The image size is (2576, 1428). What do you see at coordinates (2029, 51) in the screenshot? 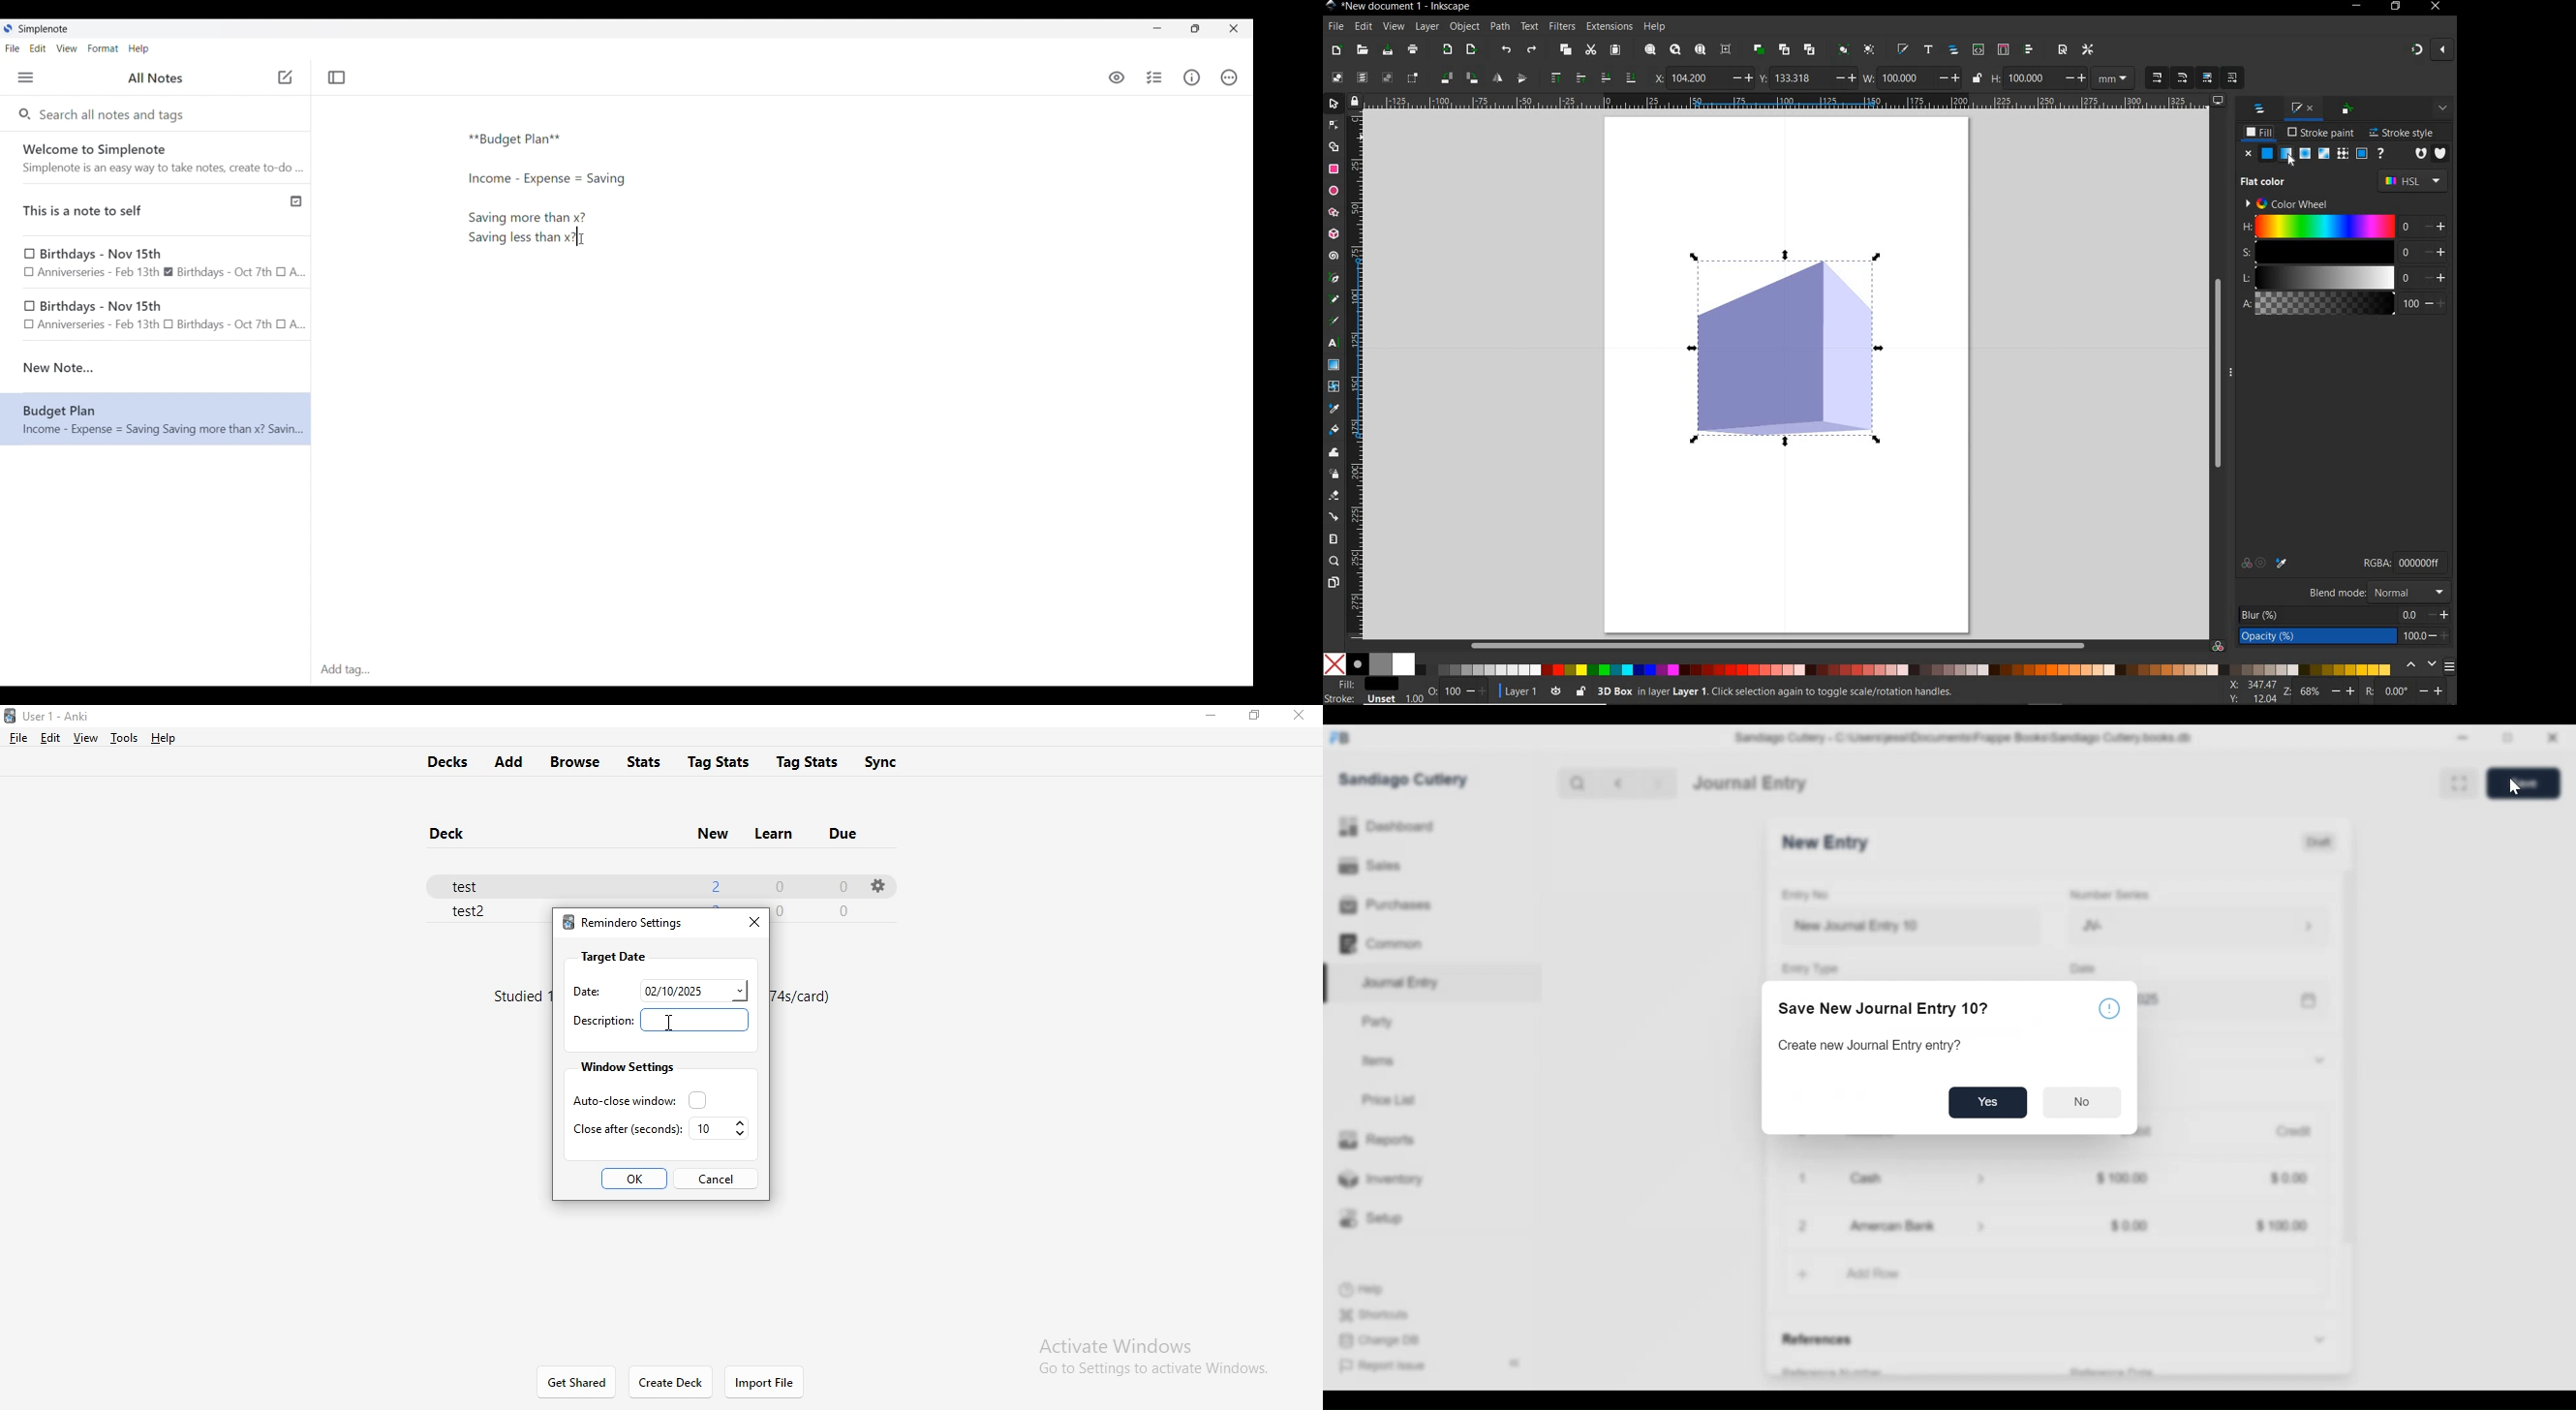
I see `OPEN ALIGN AND DISTRIBUTE` at bounding box center [2029, 51].